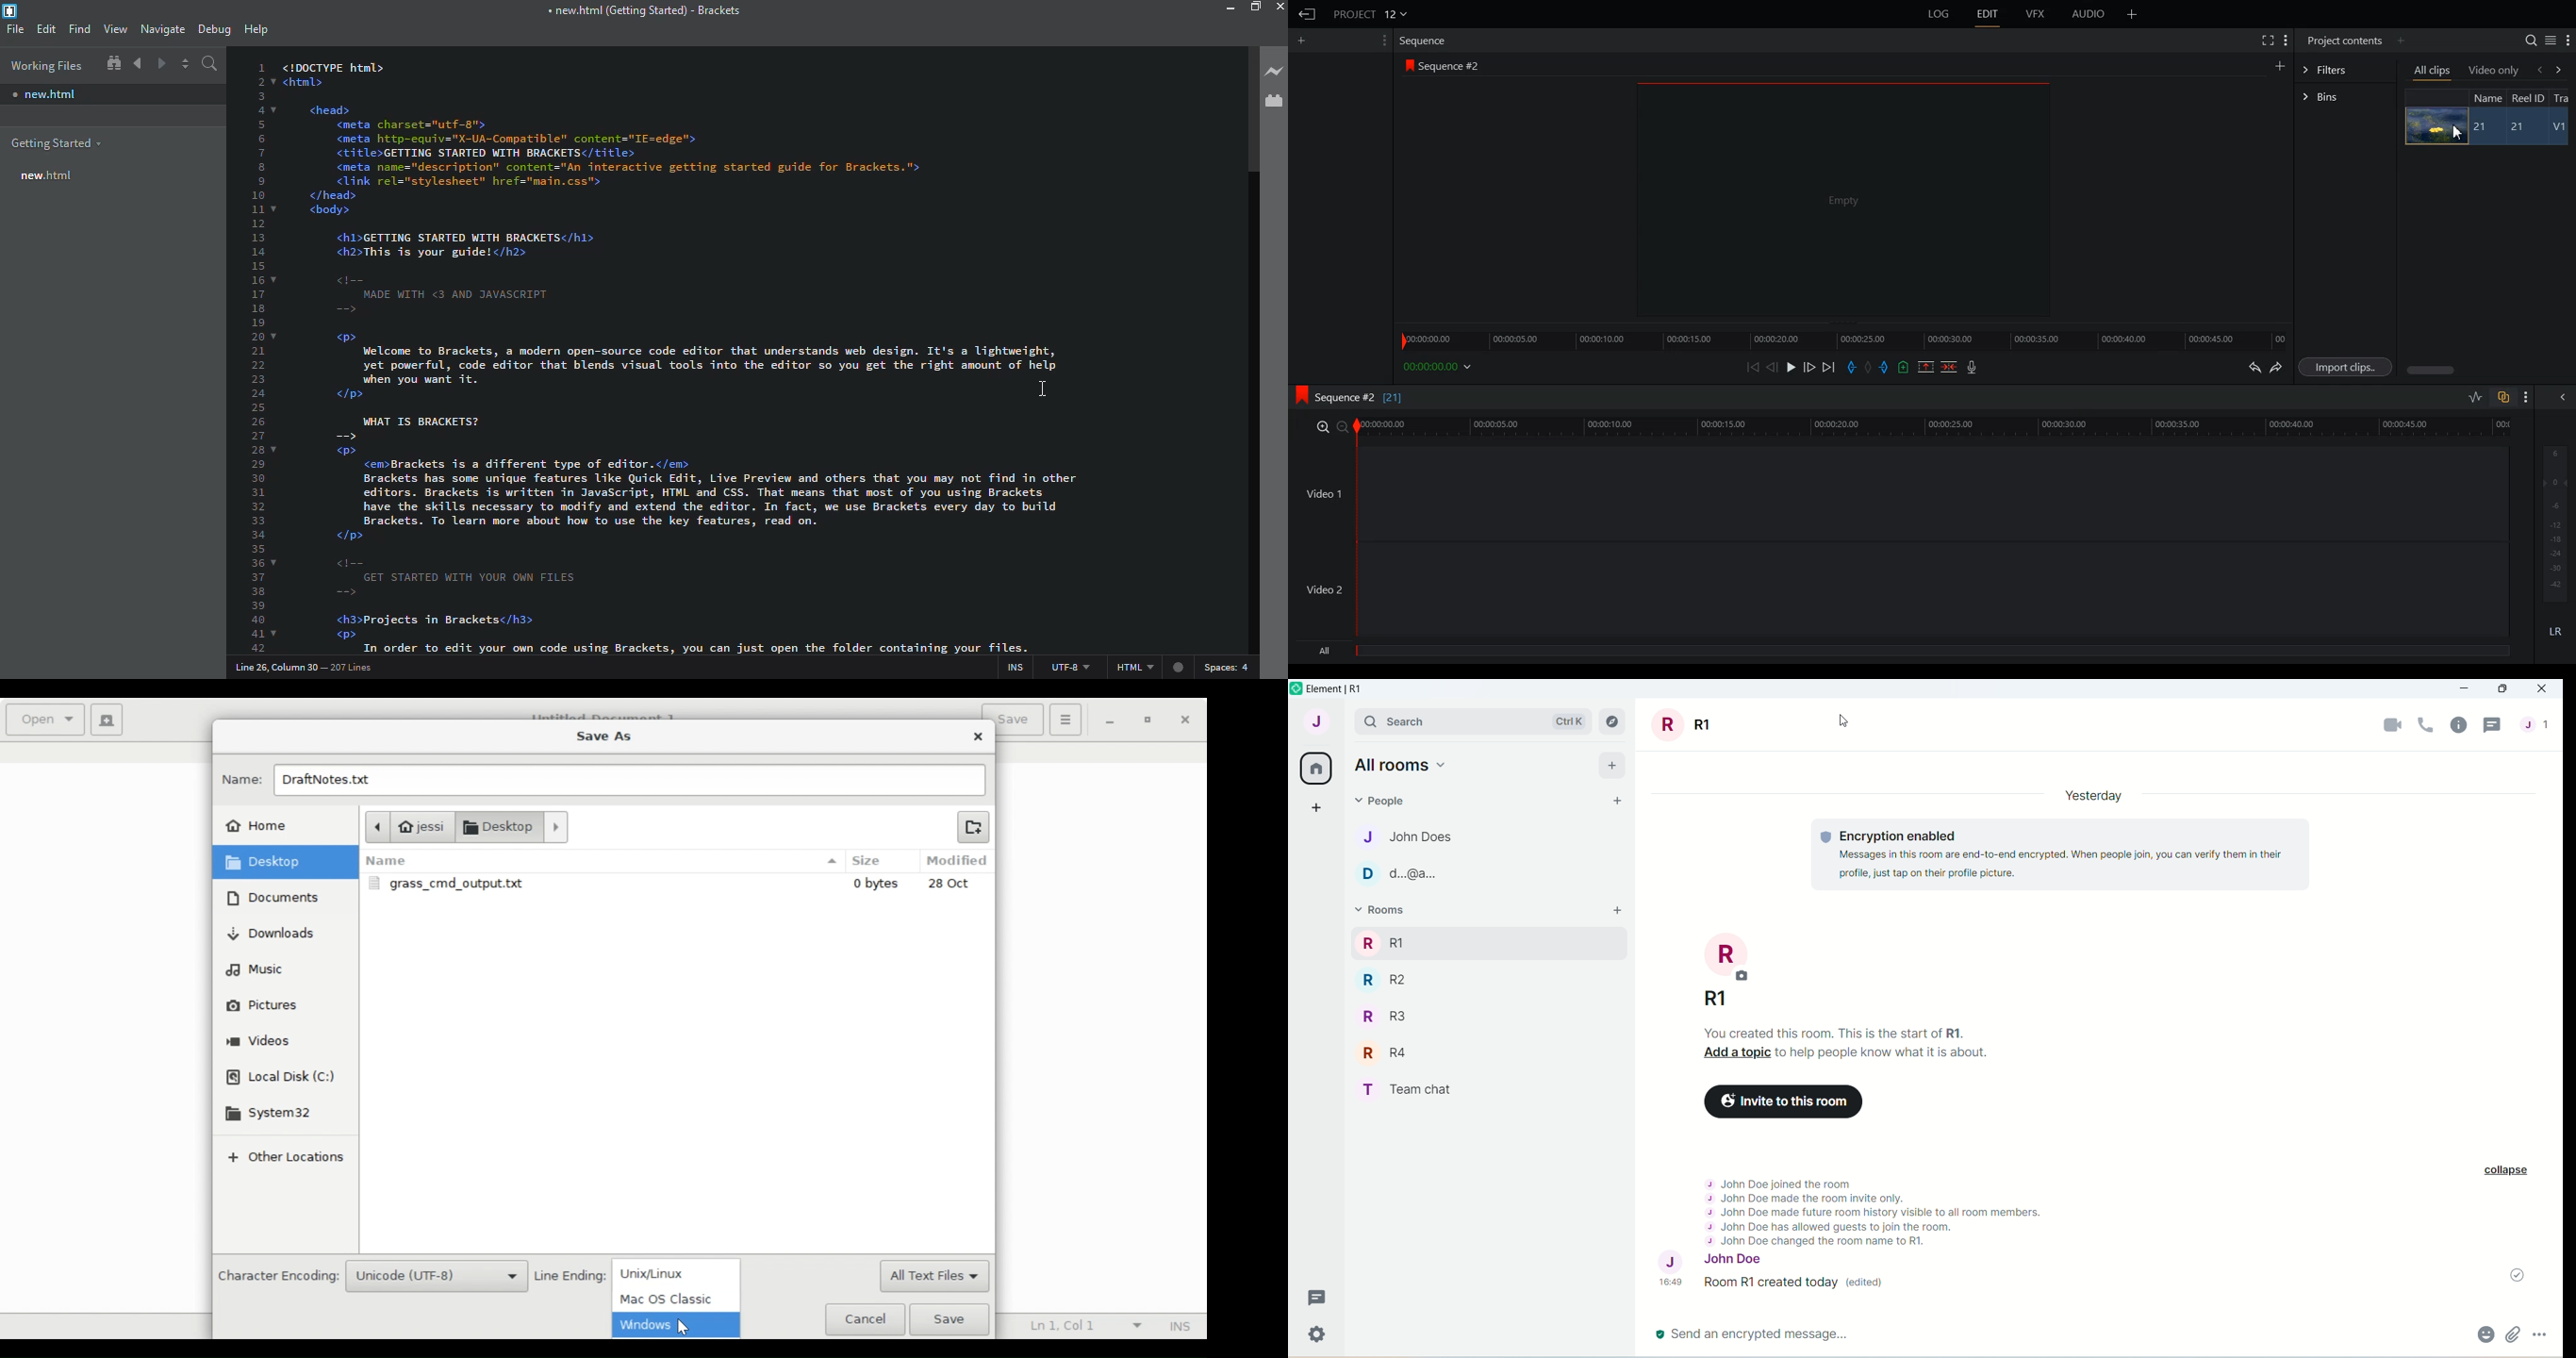 This screenshot has width=2576, height=1372. What do you see at coordinates (186, 64) in the screenshot?
I see `split editor` at bounding box center [186, 64].